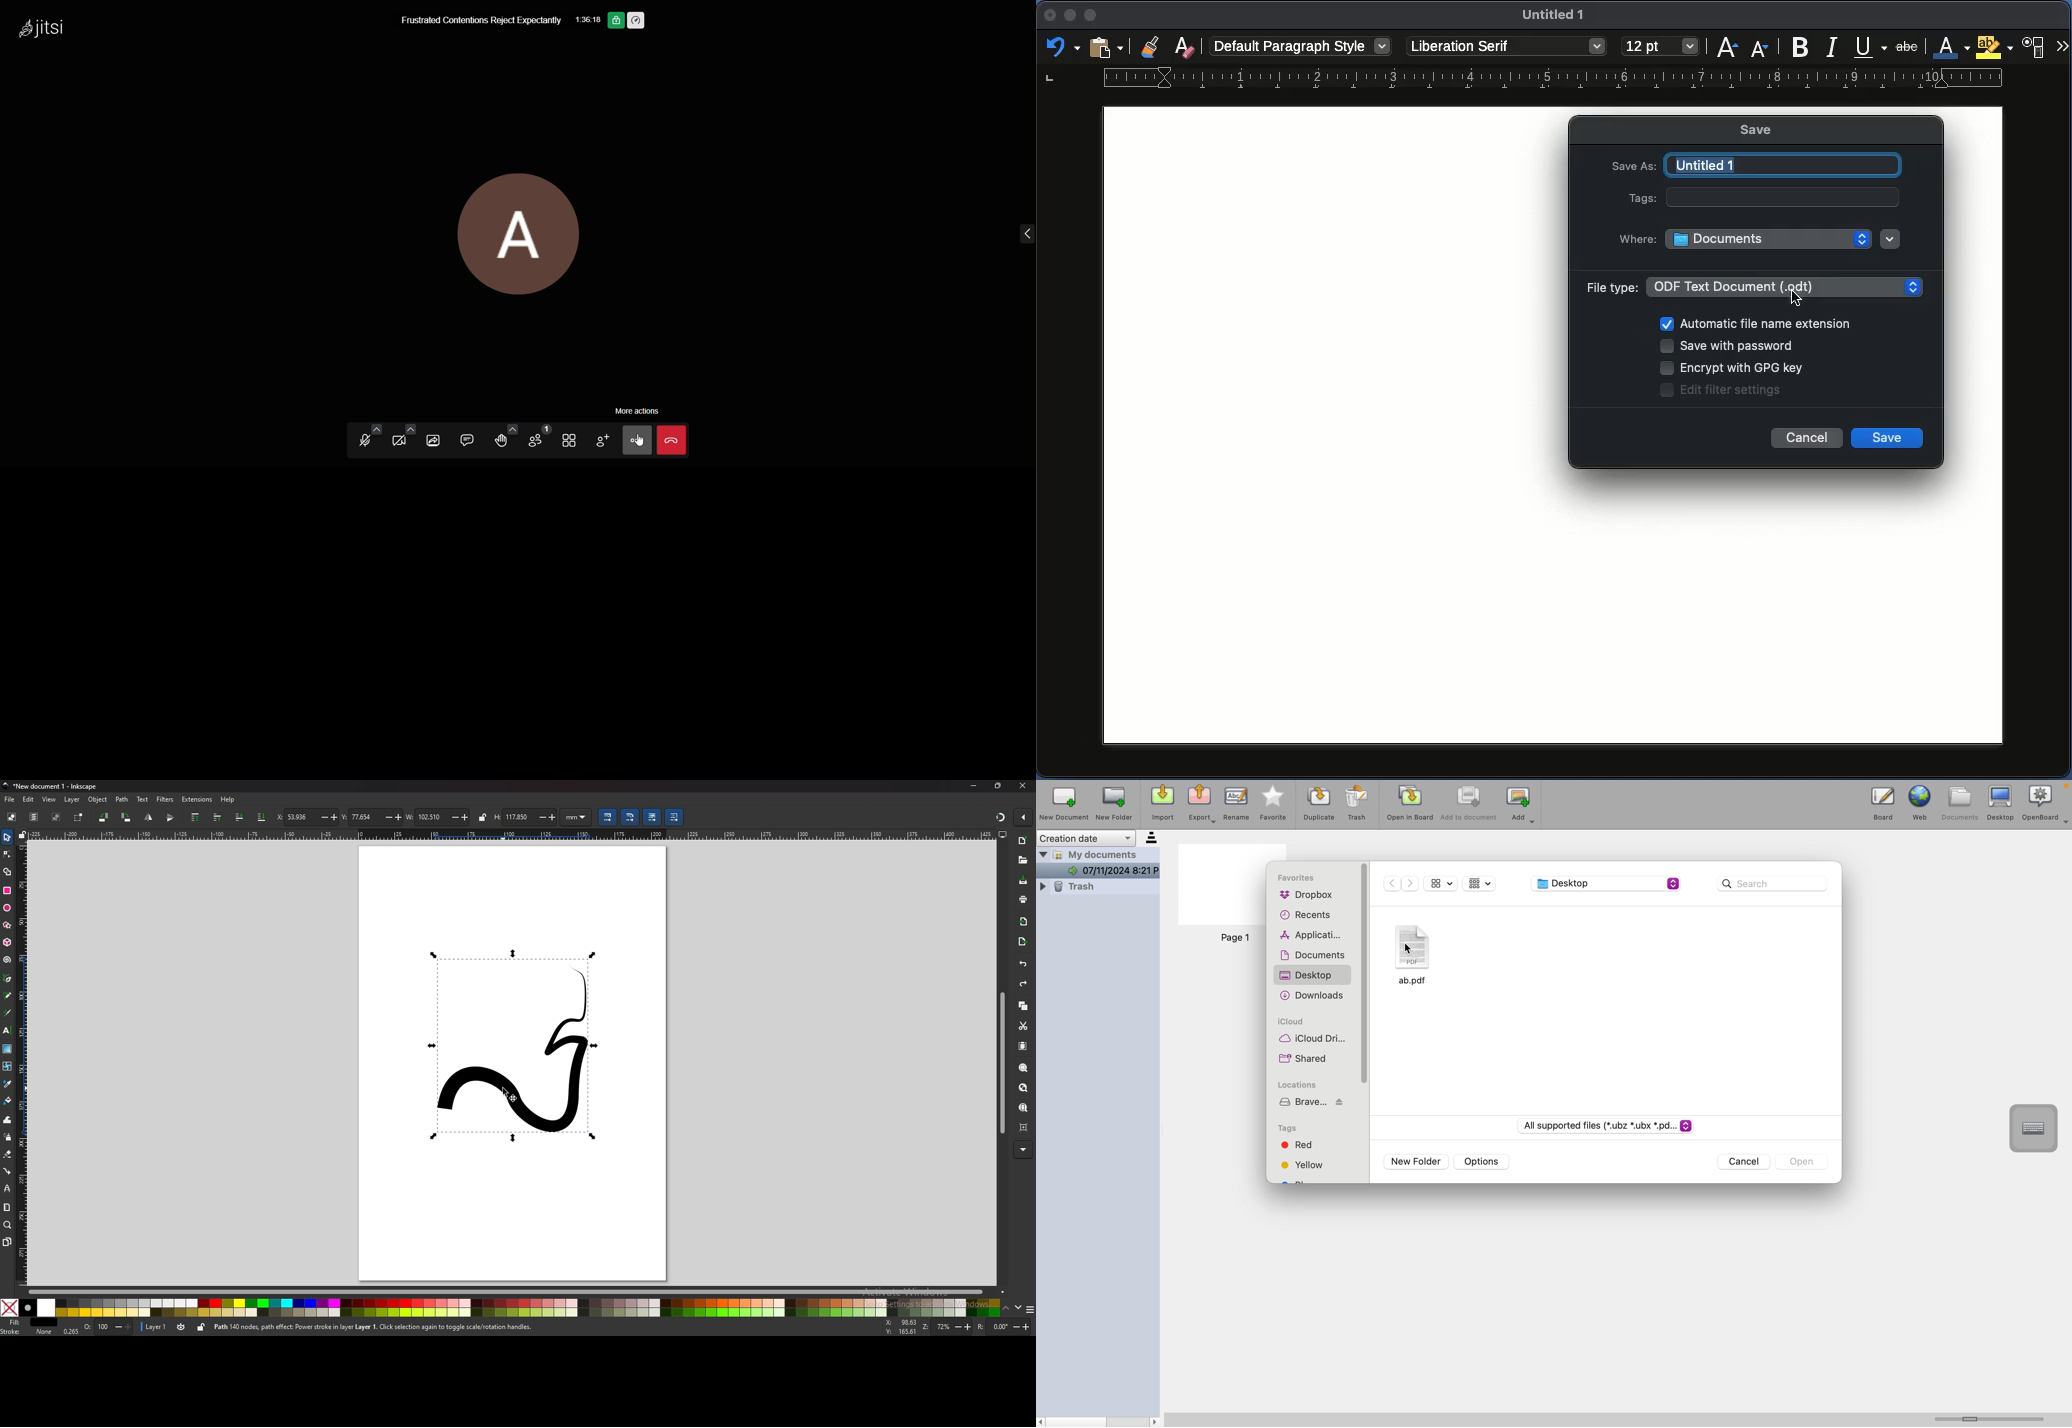 The image size is (2072, 1428). I want to click on y coordinates, so click(370, 817).